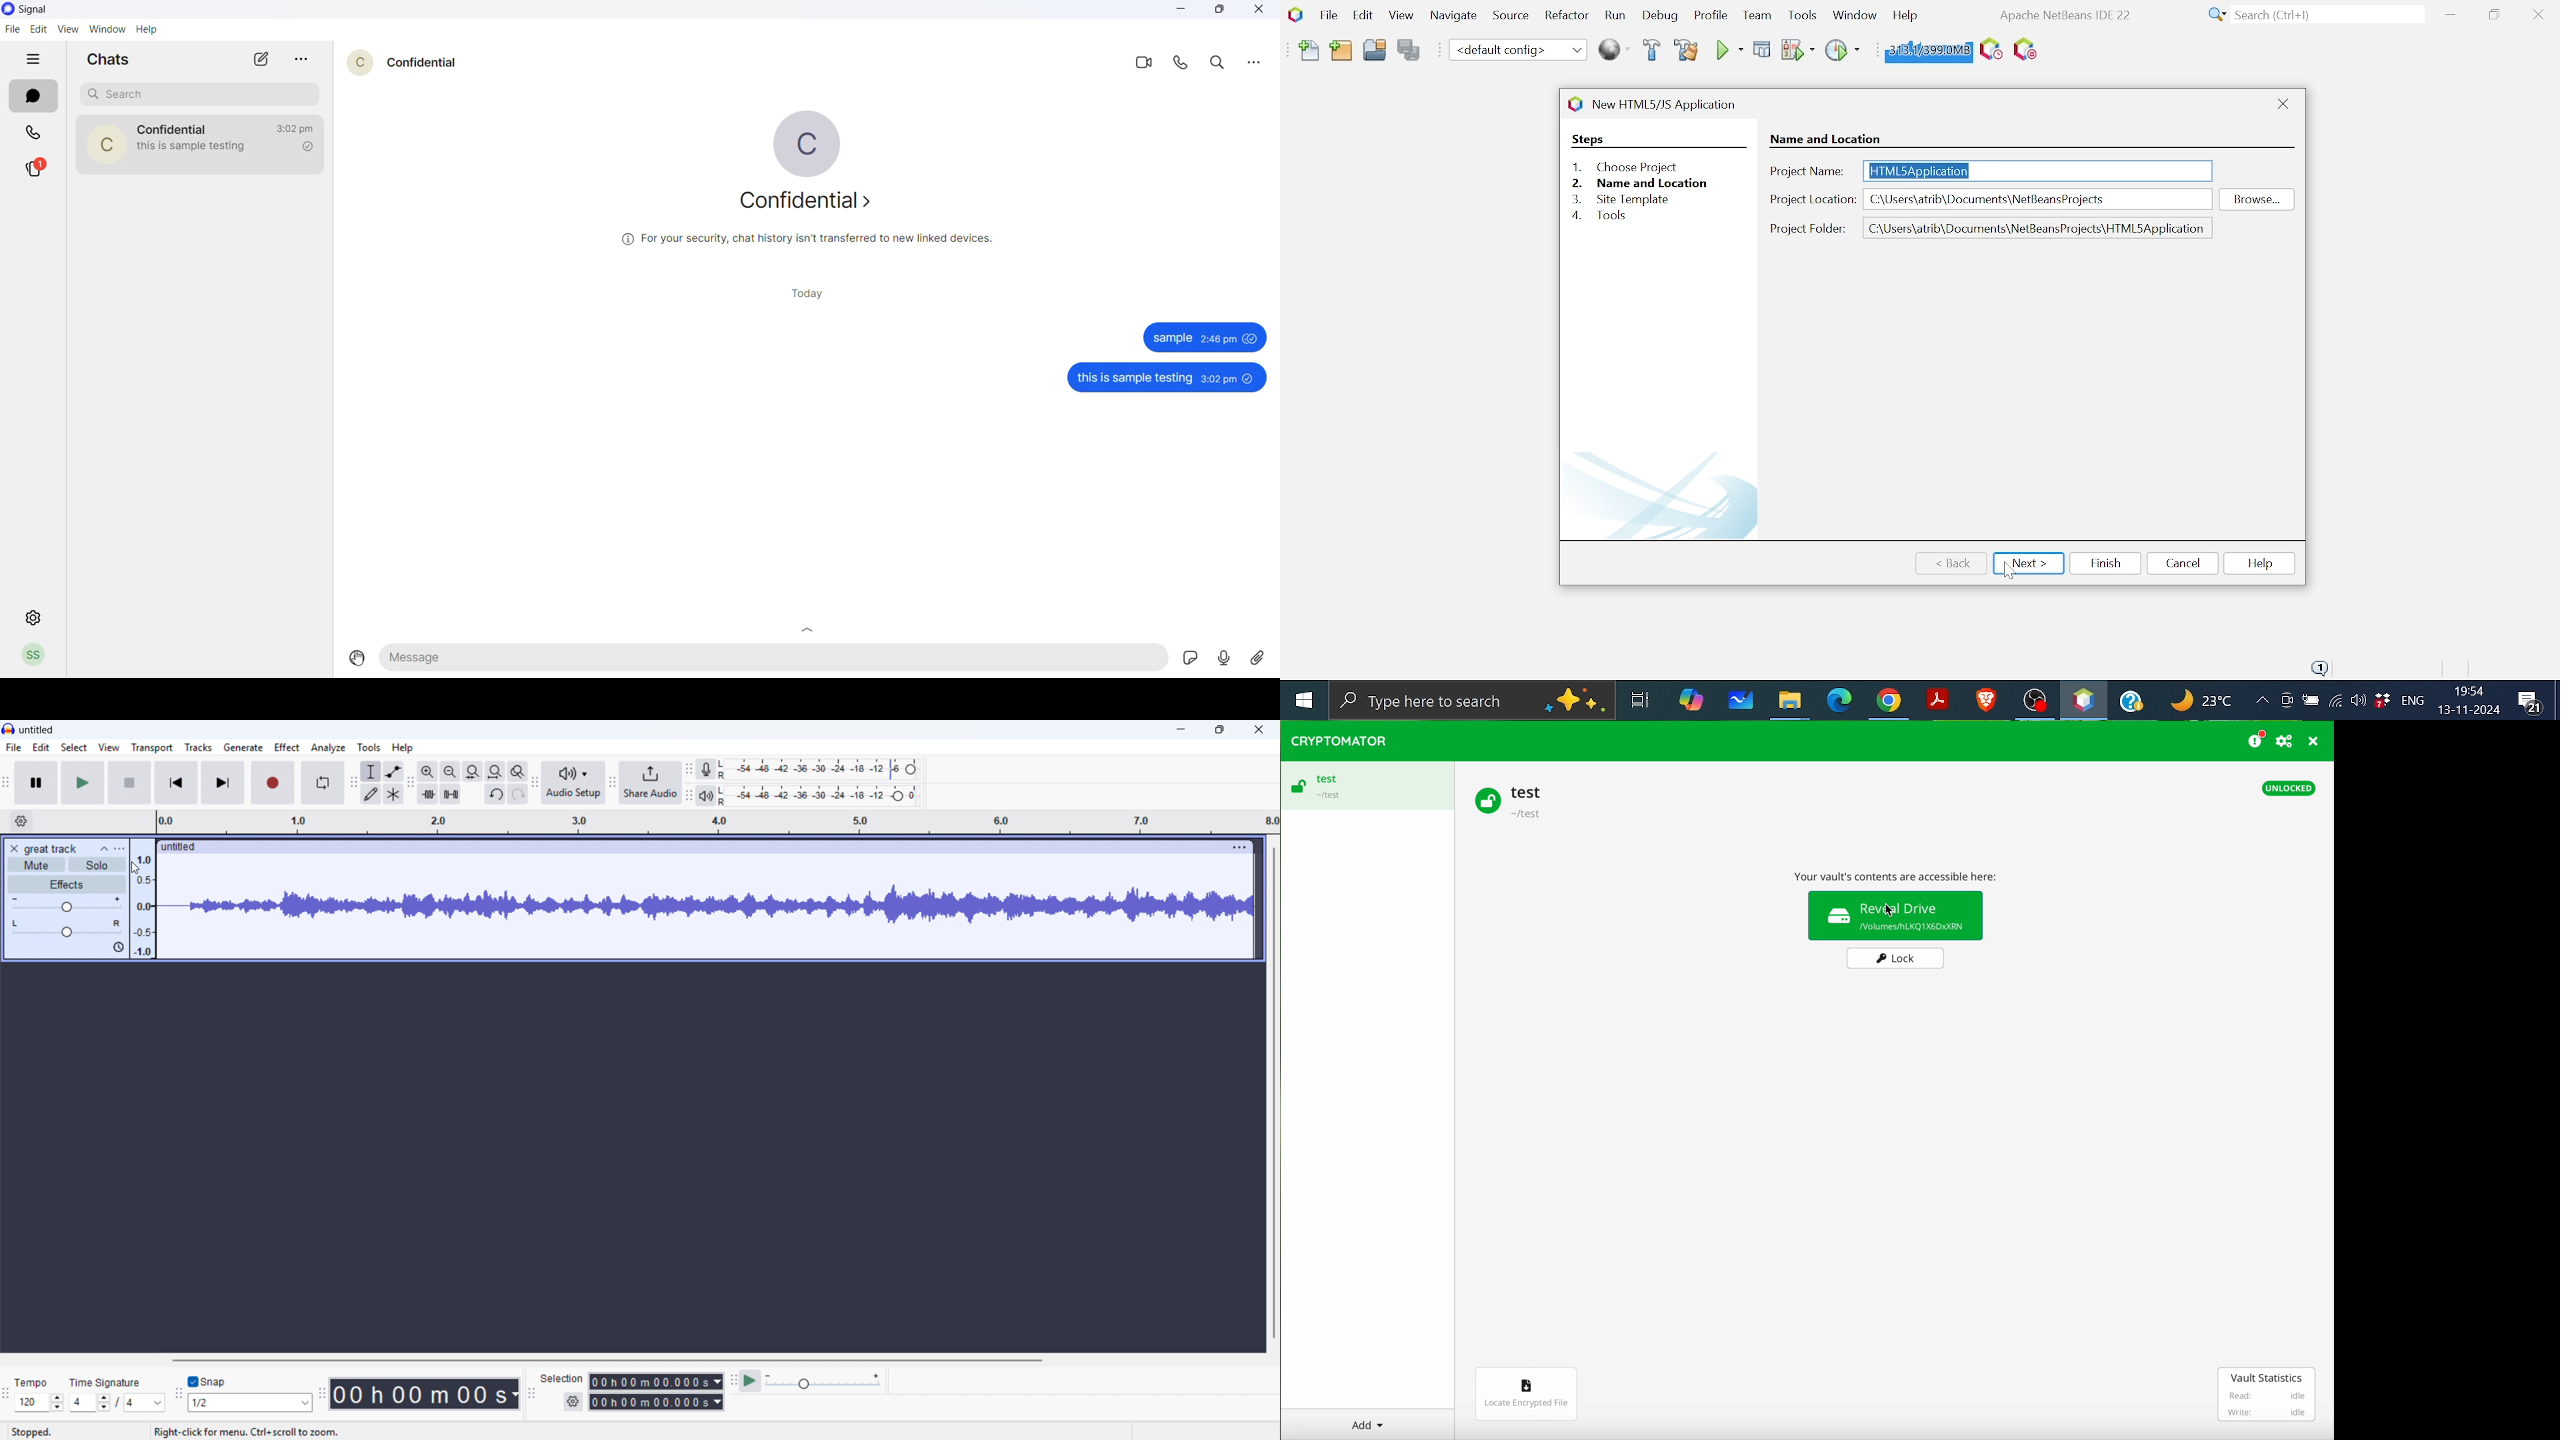  I want to click on Selection settings , so click(573, 1401).